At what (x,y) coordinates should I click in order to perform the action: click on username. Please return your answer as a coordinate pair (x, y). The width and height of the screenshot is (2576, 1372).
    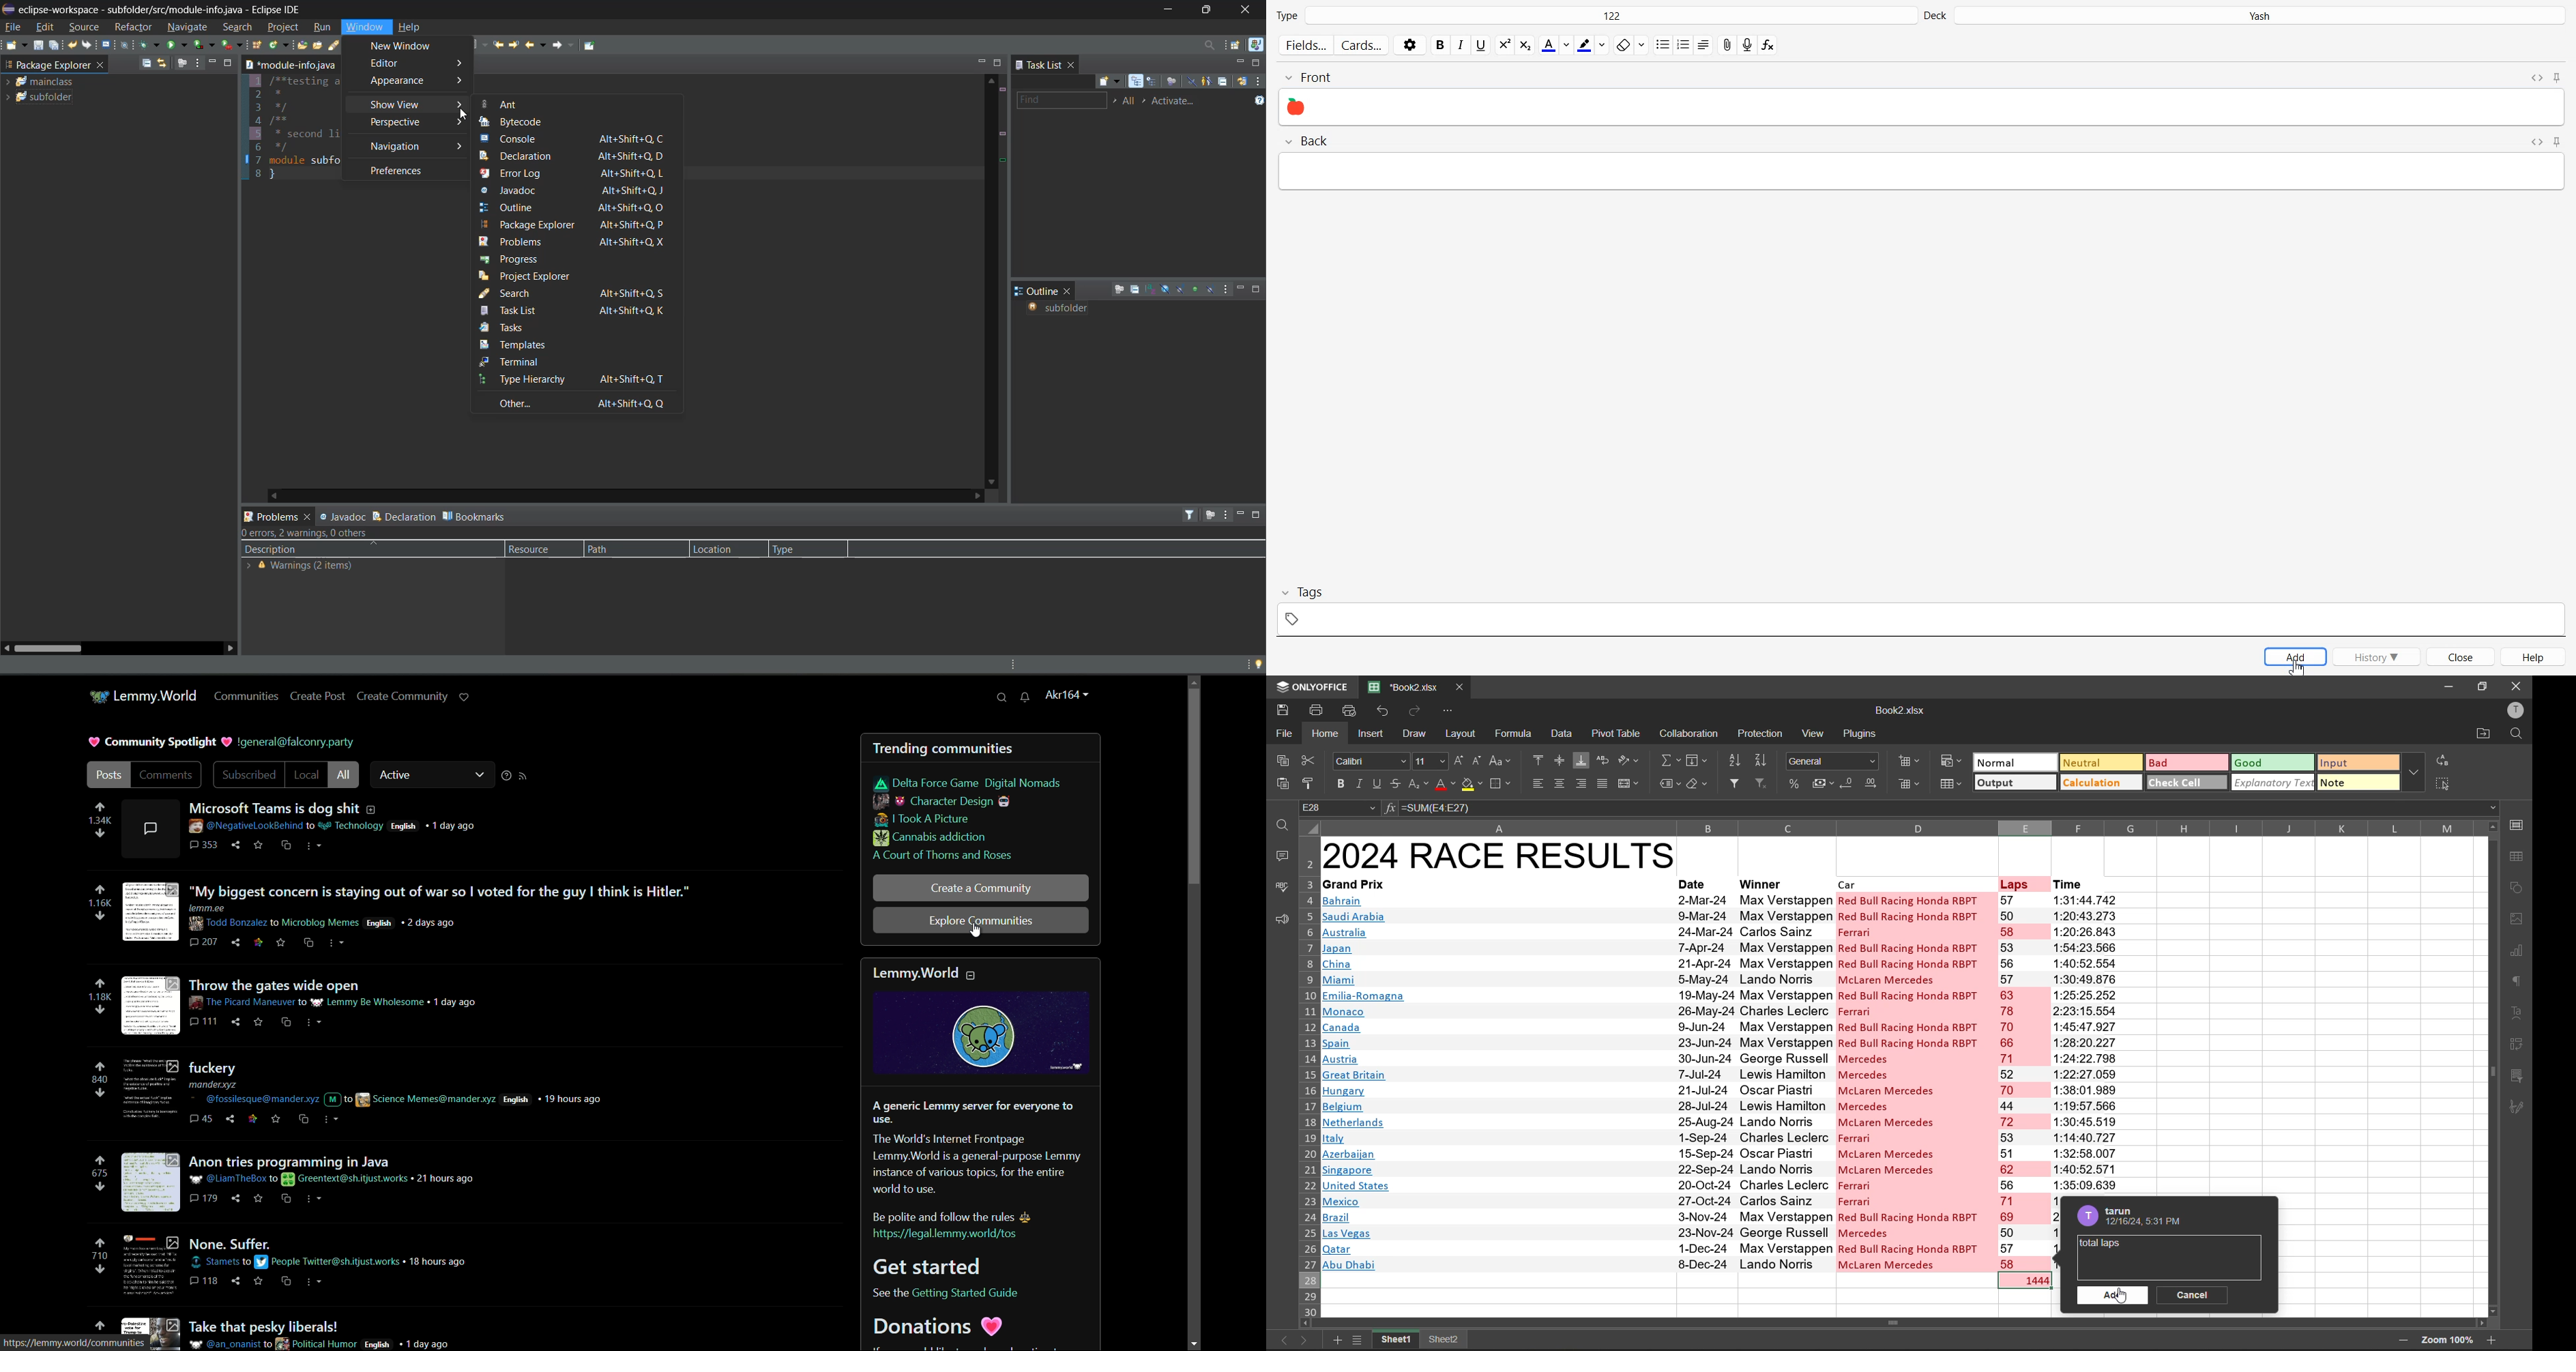
    Looking at the image, I should click on (1068, 695).